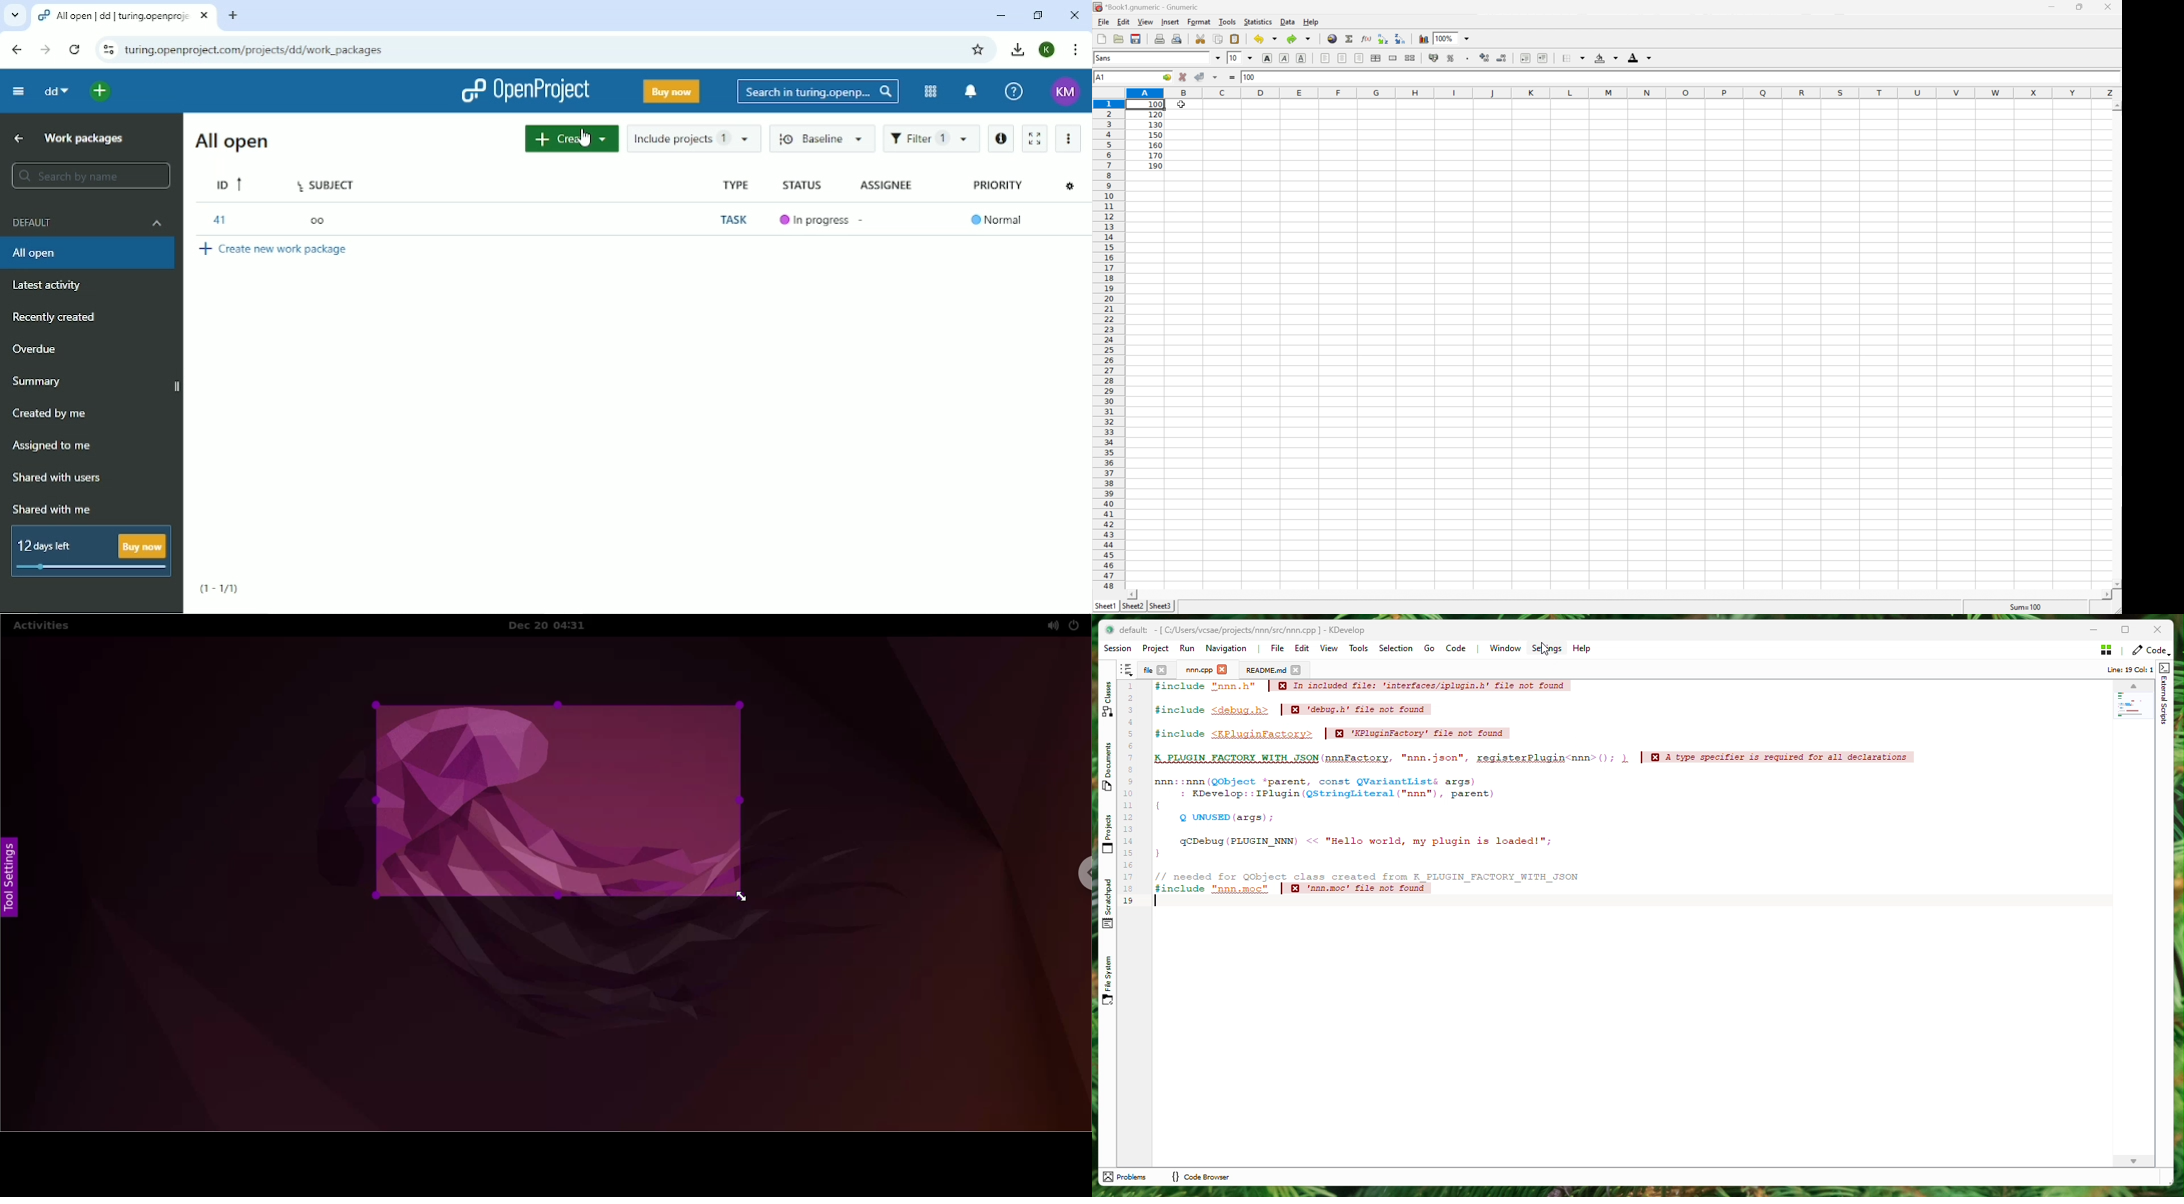  What do you see at coordinates (1218, 39) in the screenshot?
I see `Copy the selection` at bounding box center [1218, 39].